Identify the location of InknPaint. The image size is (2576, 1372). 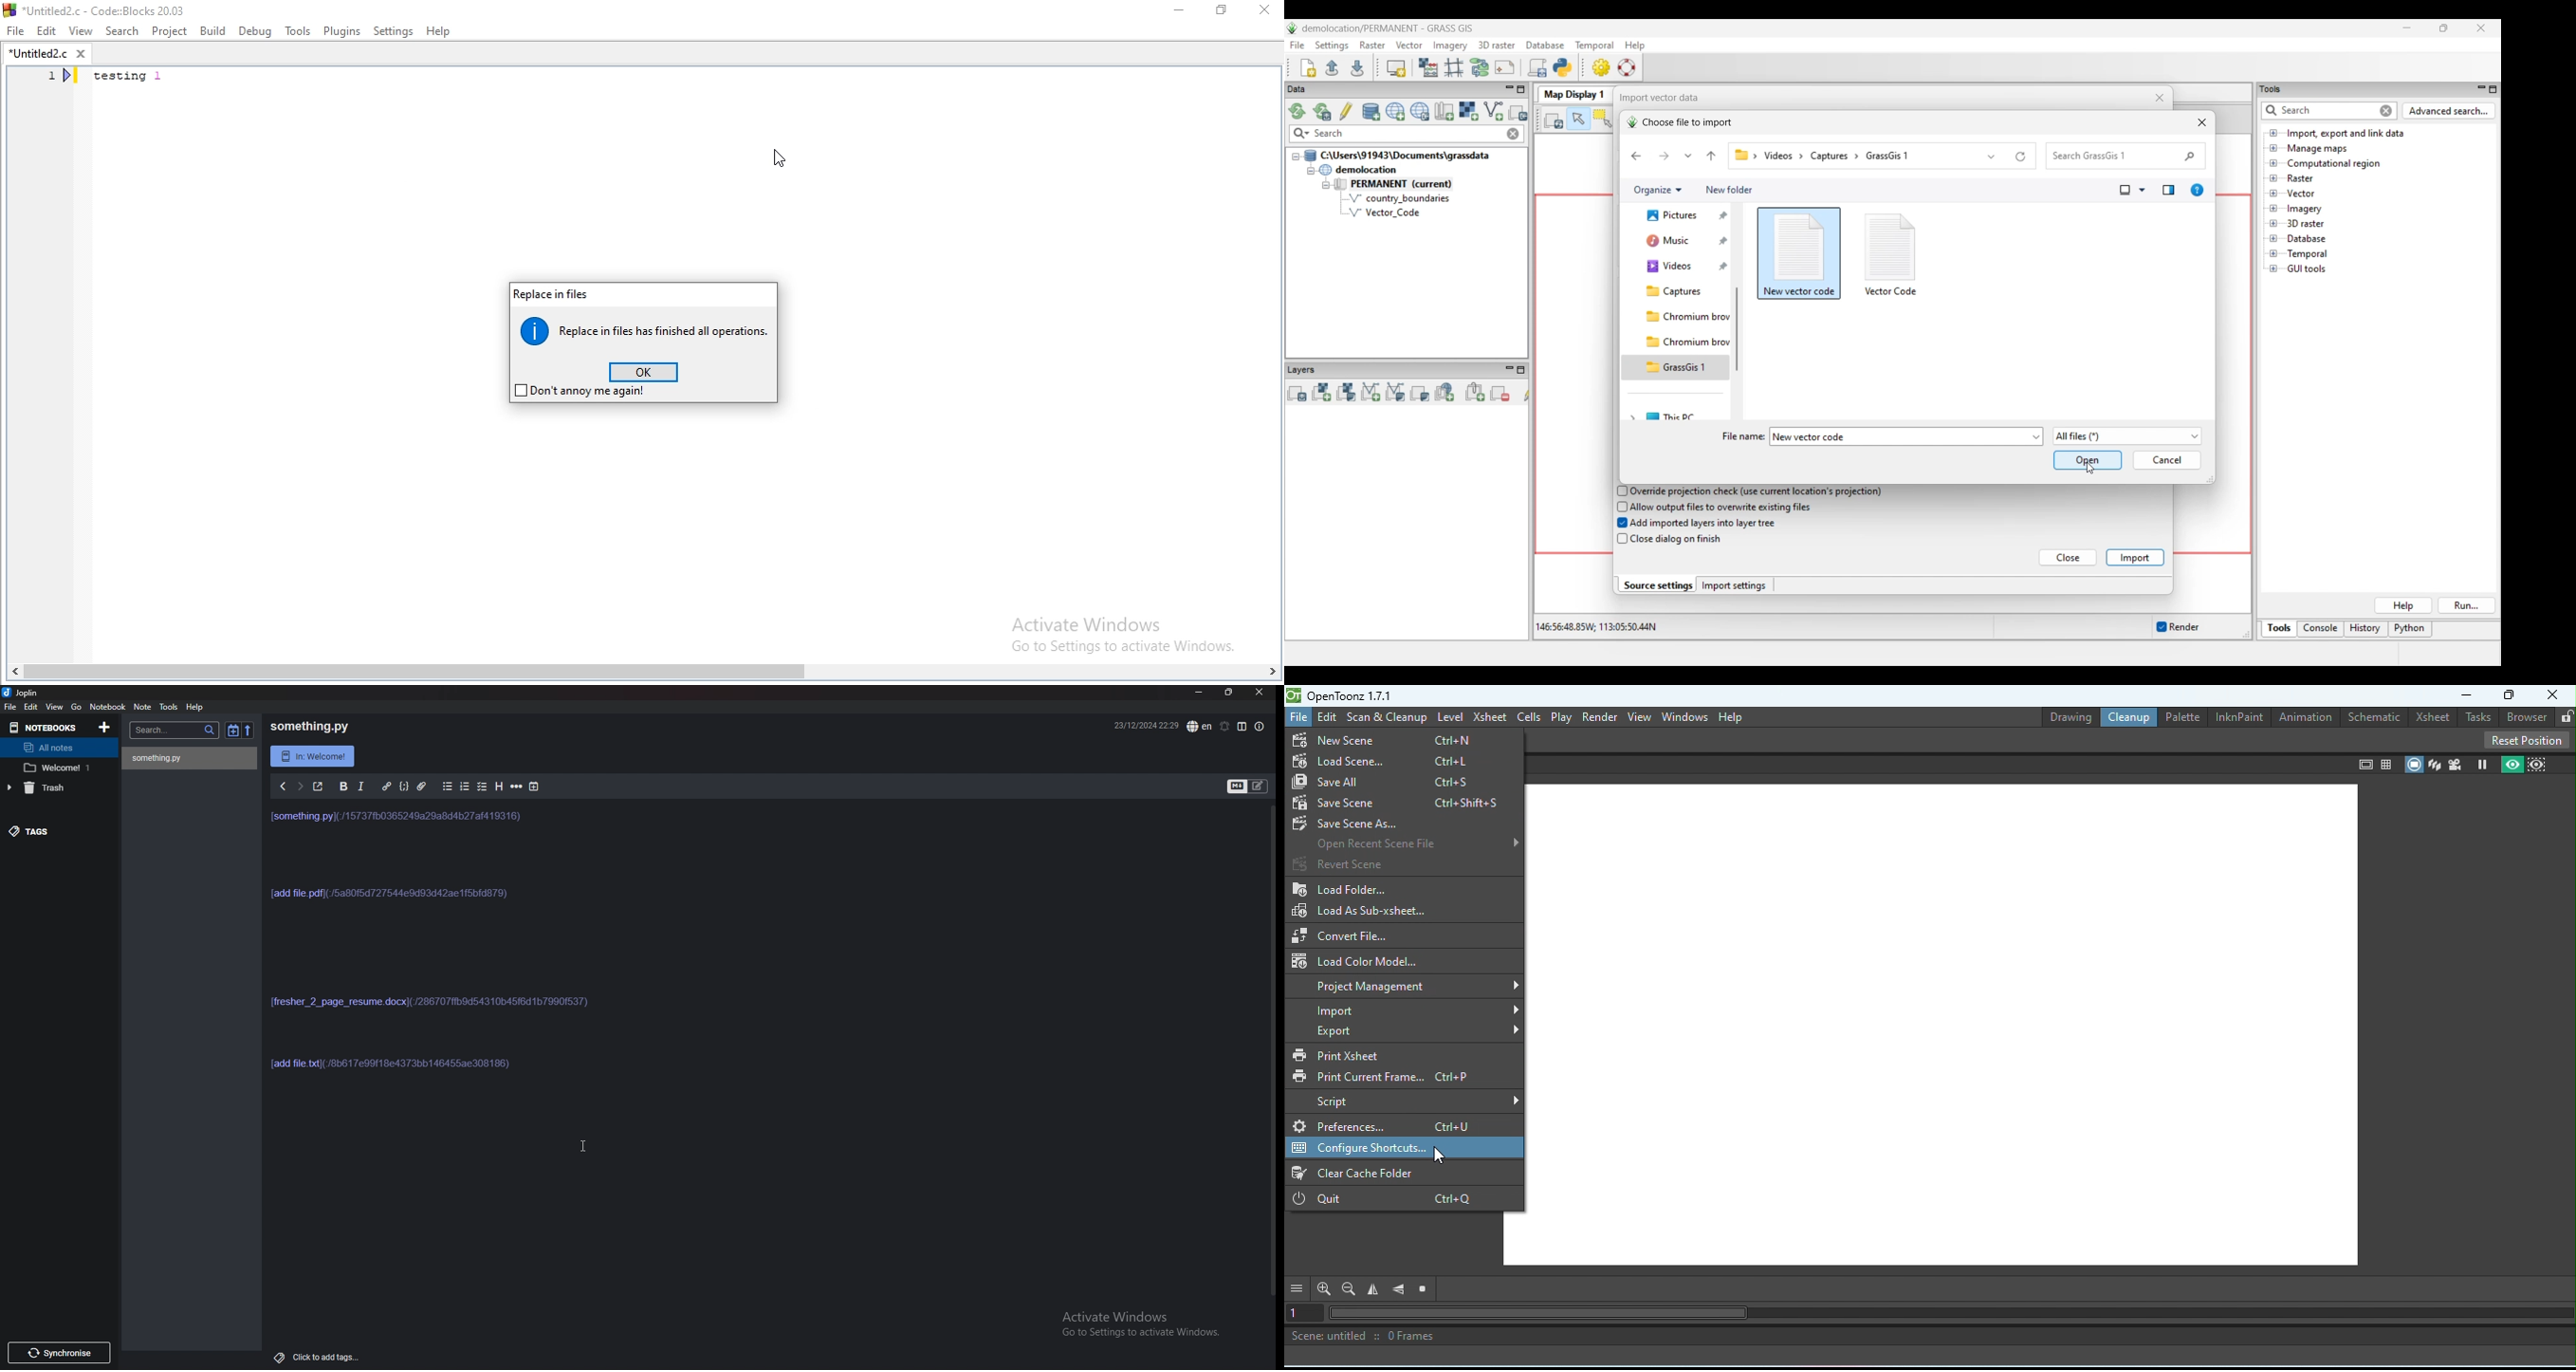
(2237, 717).